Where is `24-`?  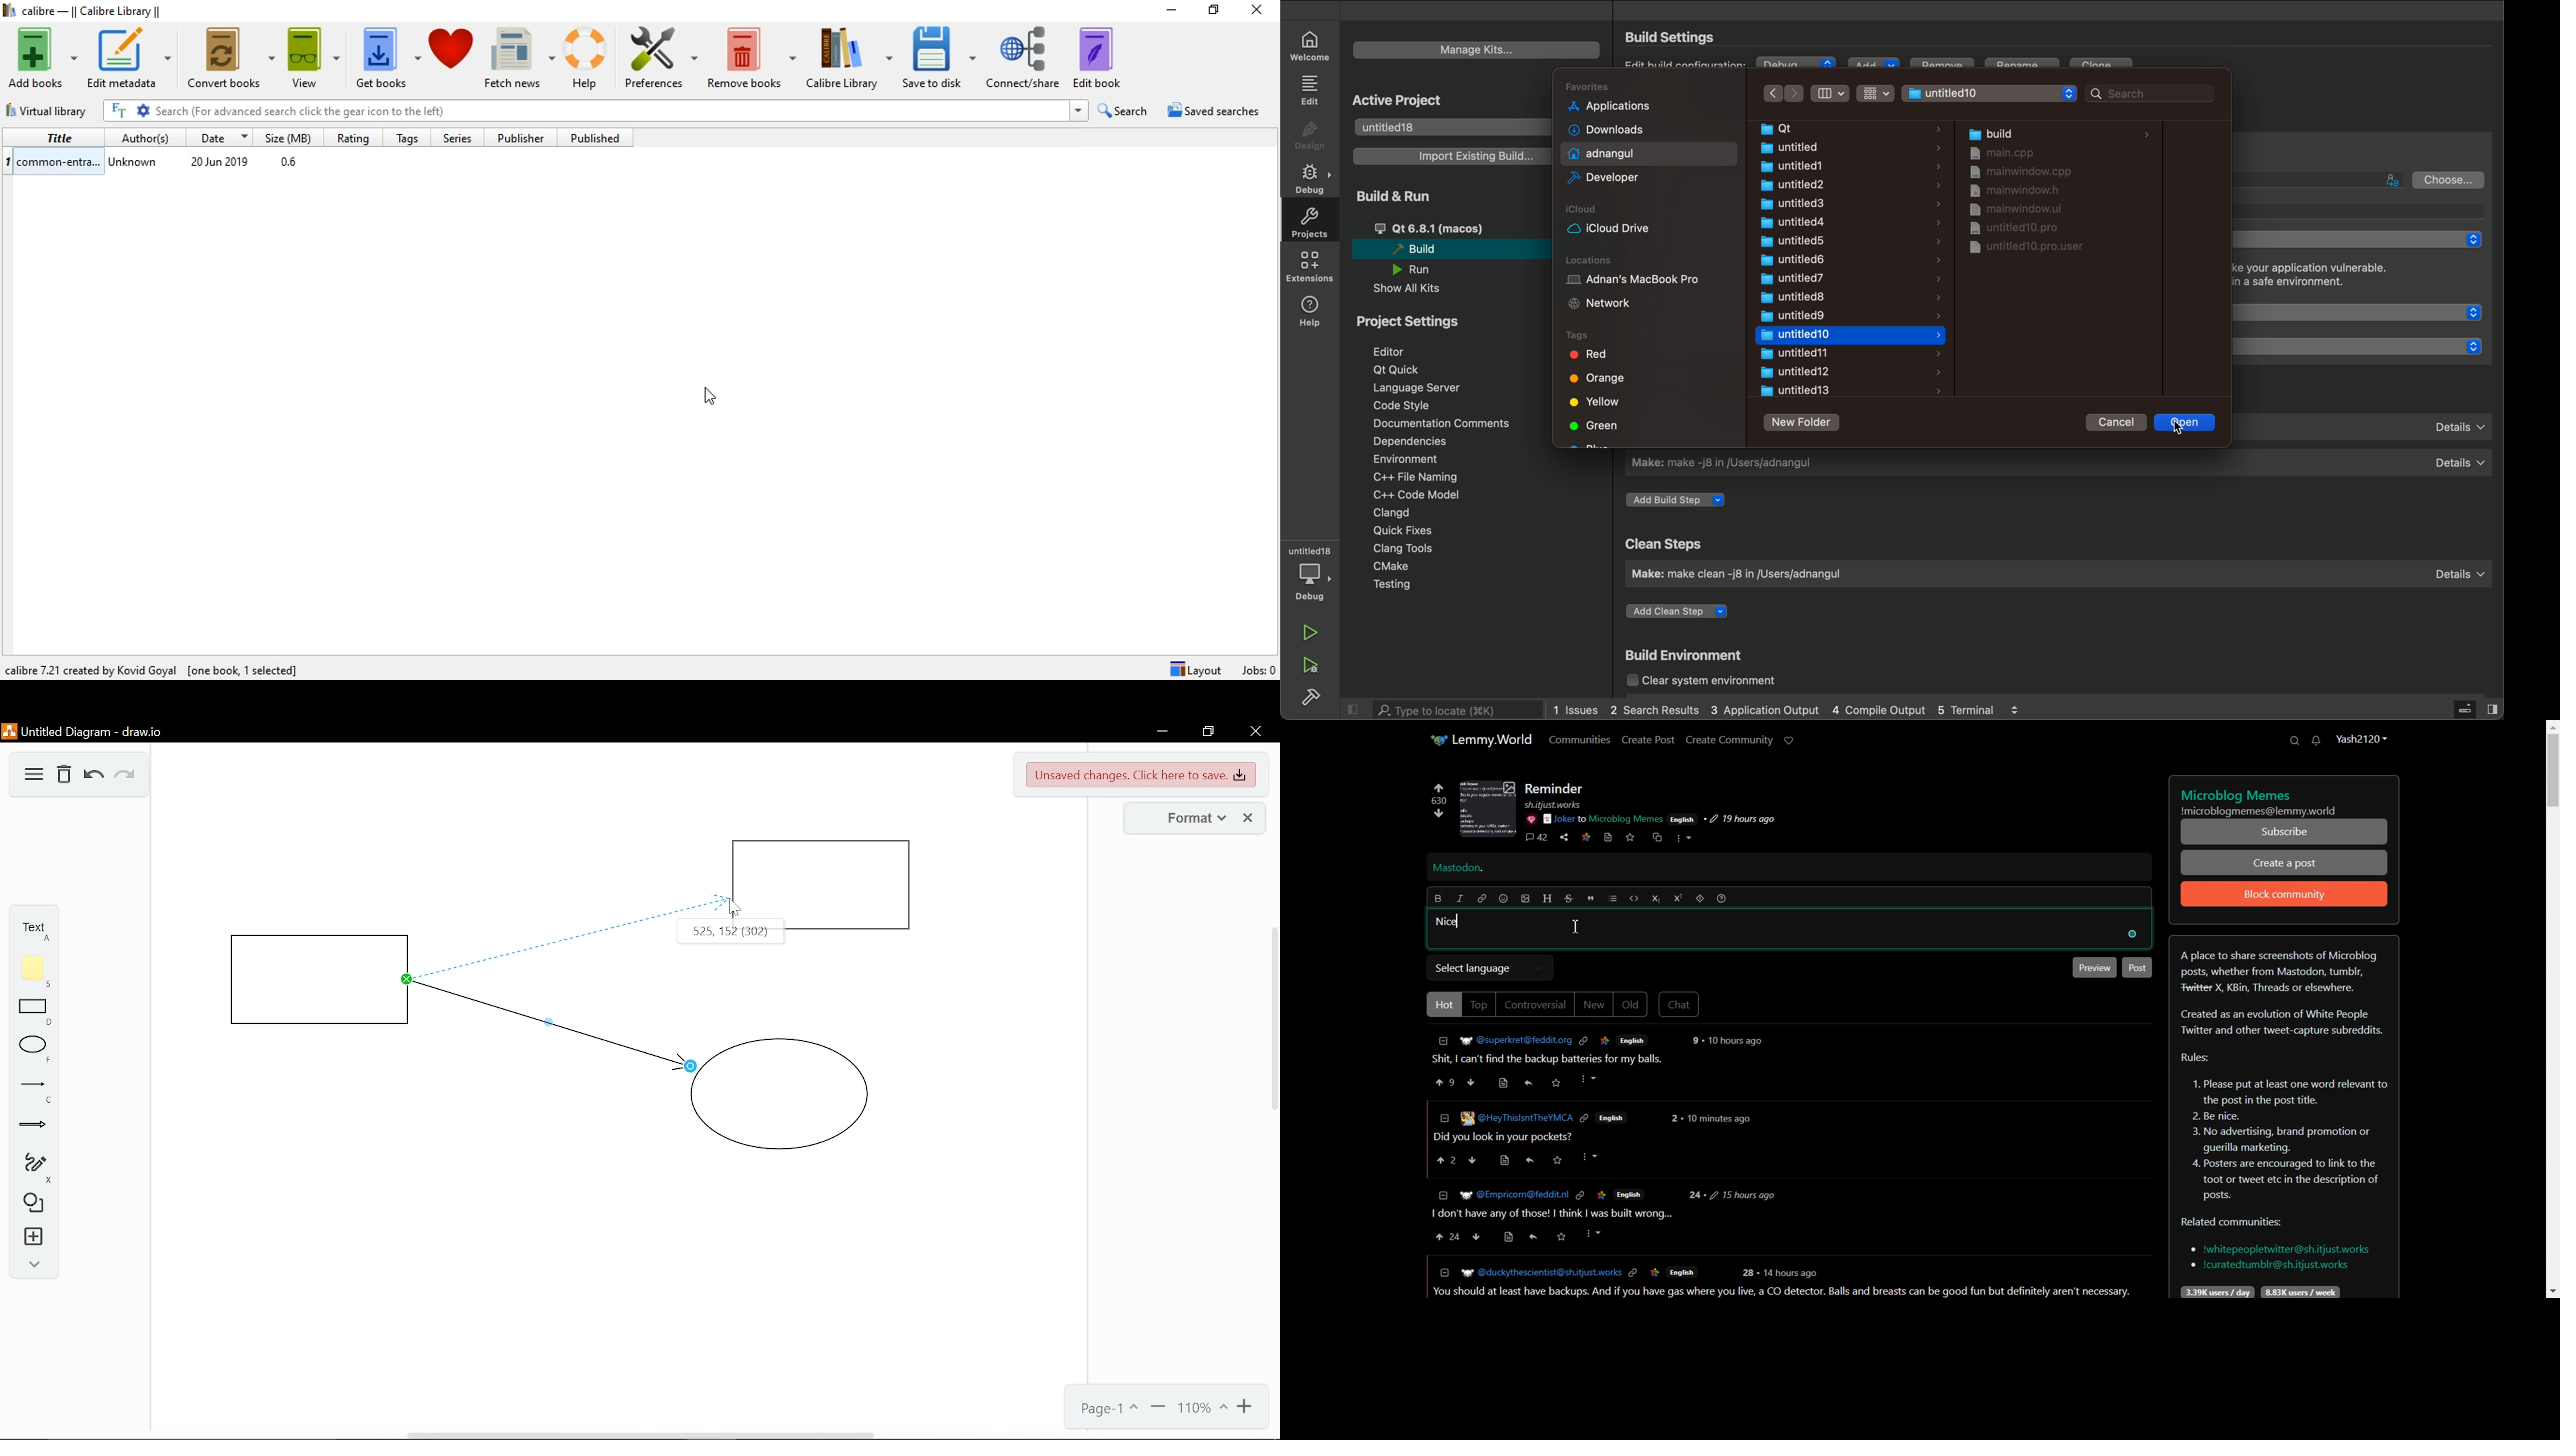 24- is located at coordinates (1695, 1196).